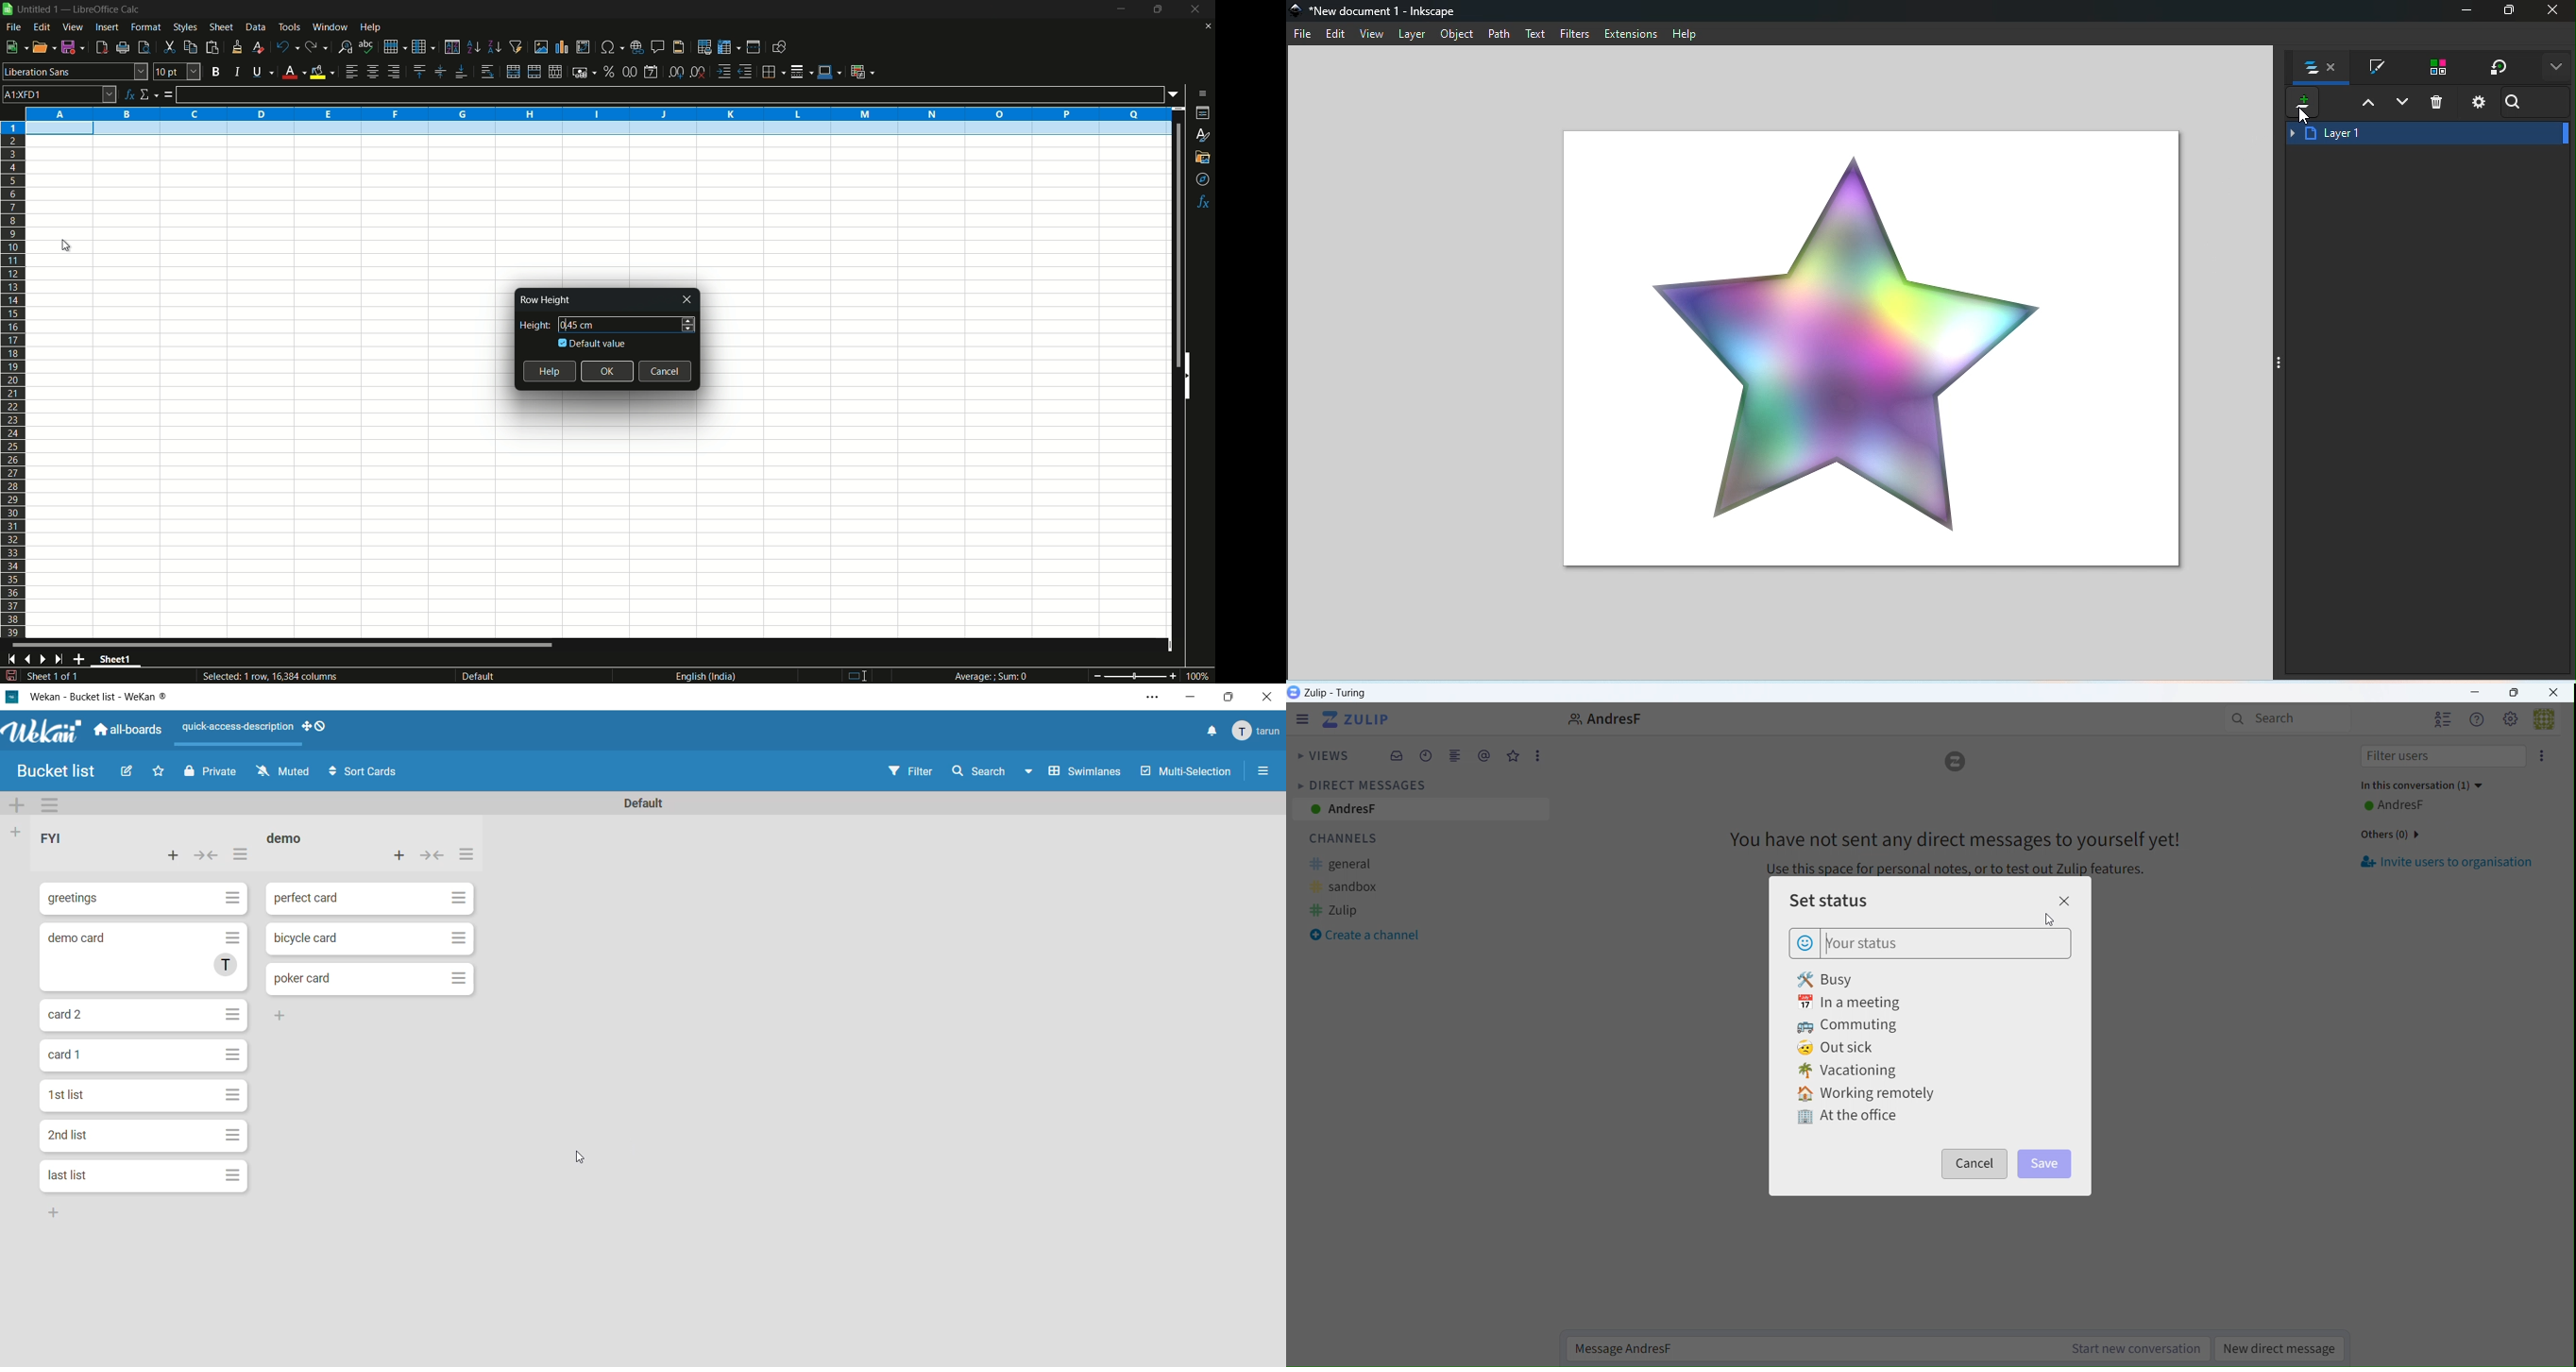 The height and width of the screenshot is (1372, 2576). Describe the element at coordinates (461, 73) in the screenshot. I see `align bottom` at that location.